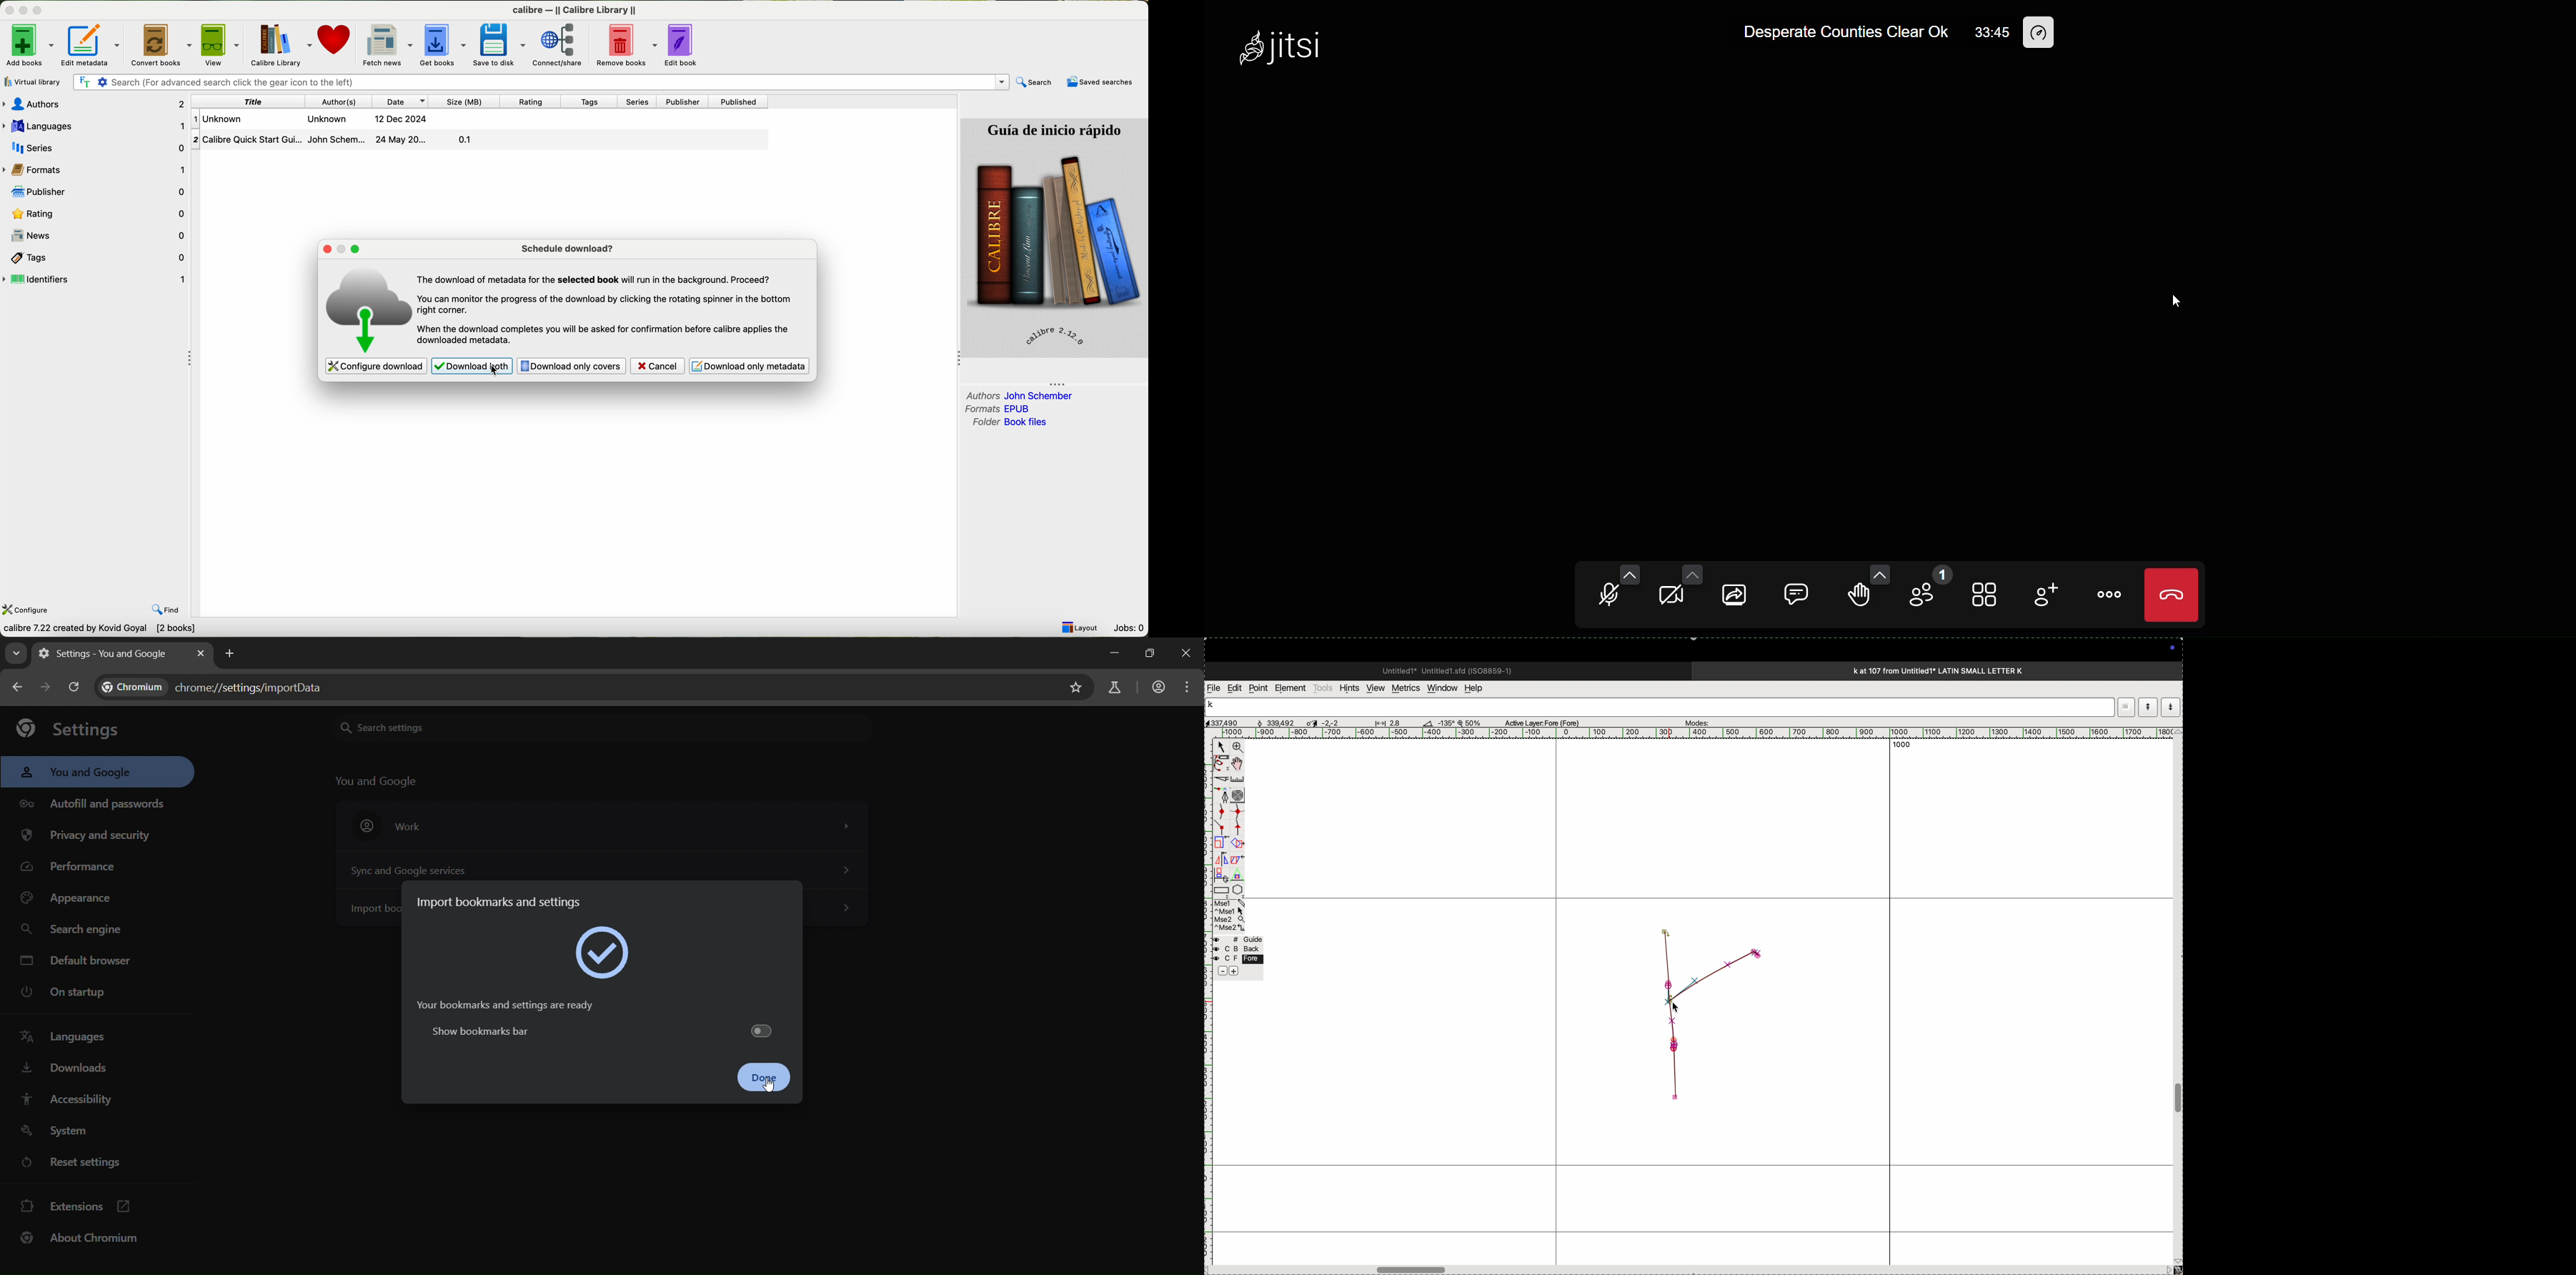 Image resolution: width=2576 pixels, height=1288 pixels. What do you see at coordinates (80, 1205) in the screenshot?
I see `extensions` at bounding box center [80, 1205].